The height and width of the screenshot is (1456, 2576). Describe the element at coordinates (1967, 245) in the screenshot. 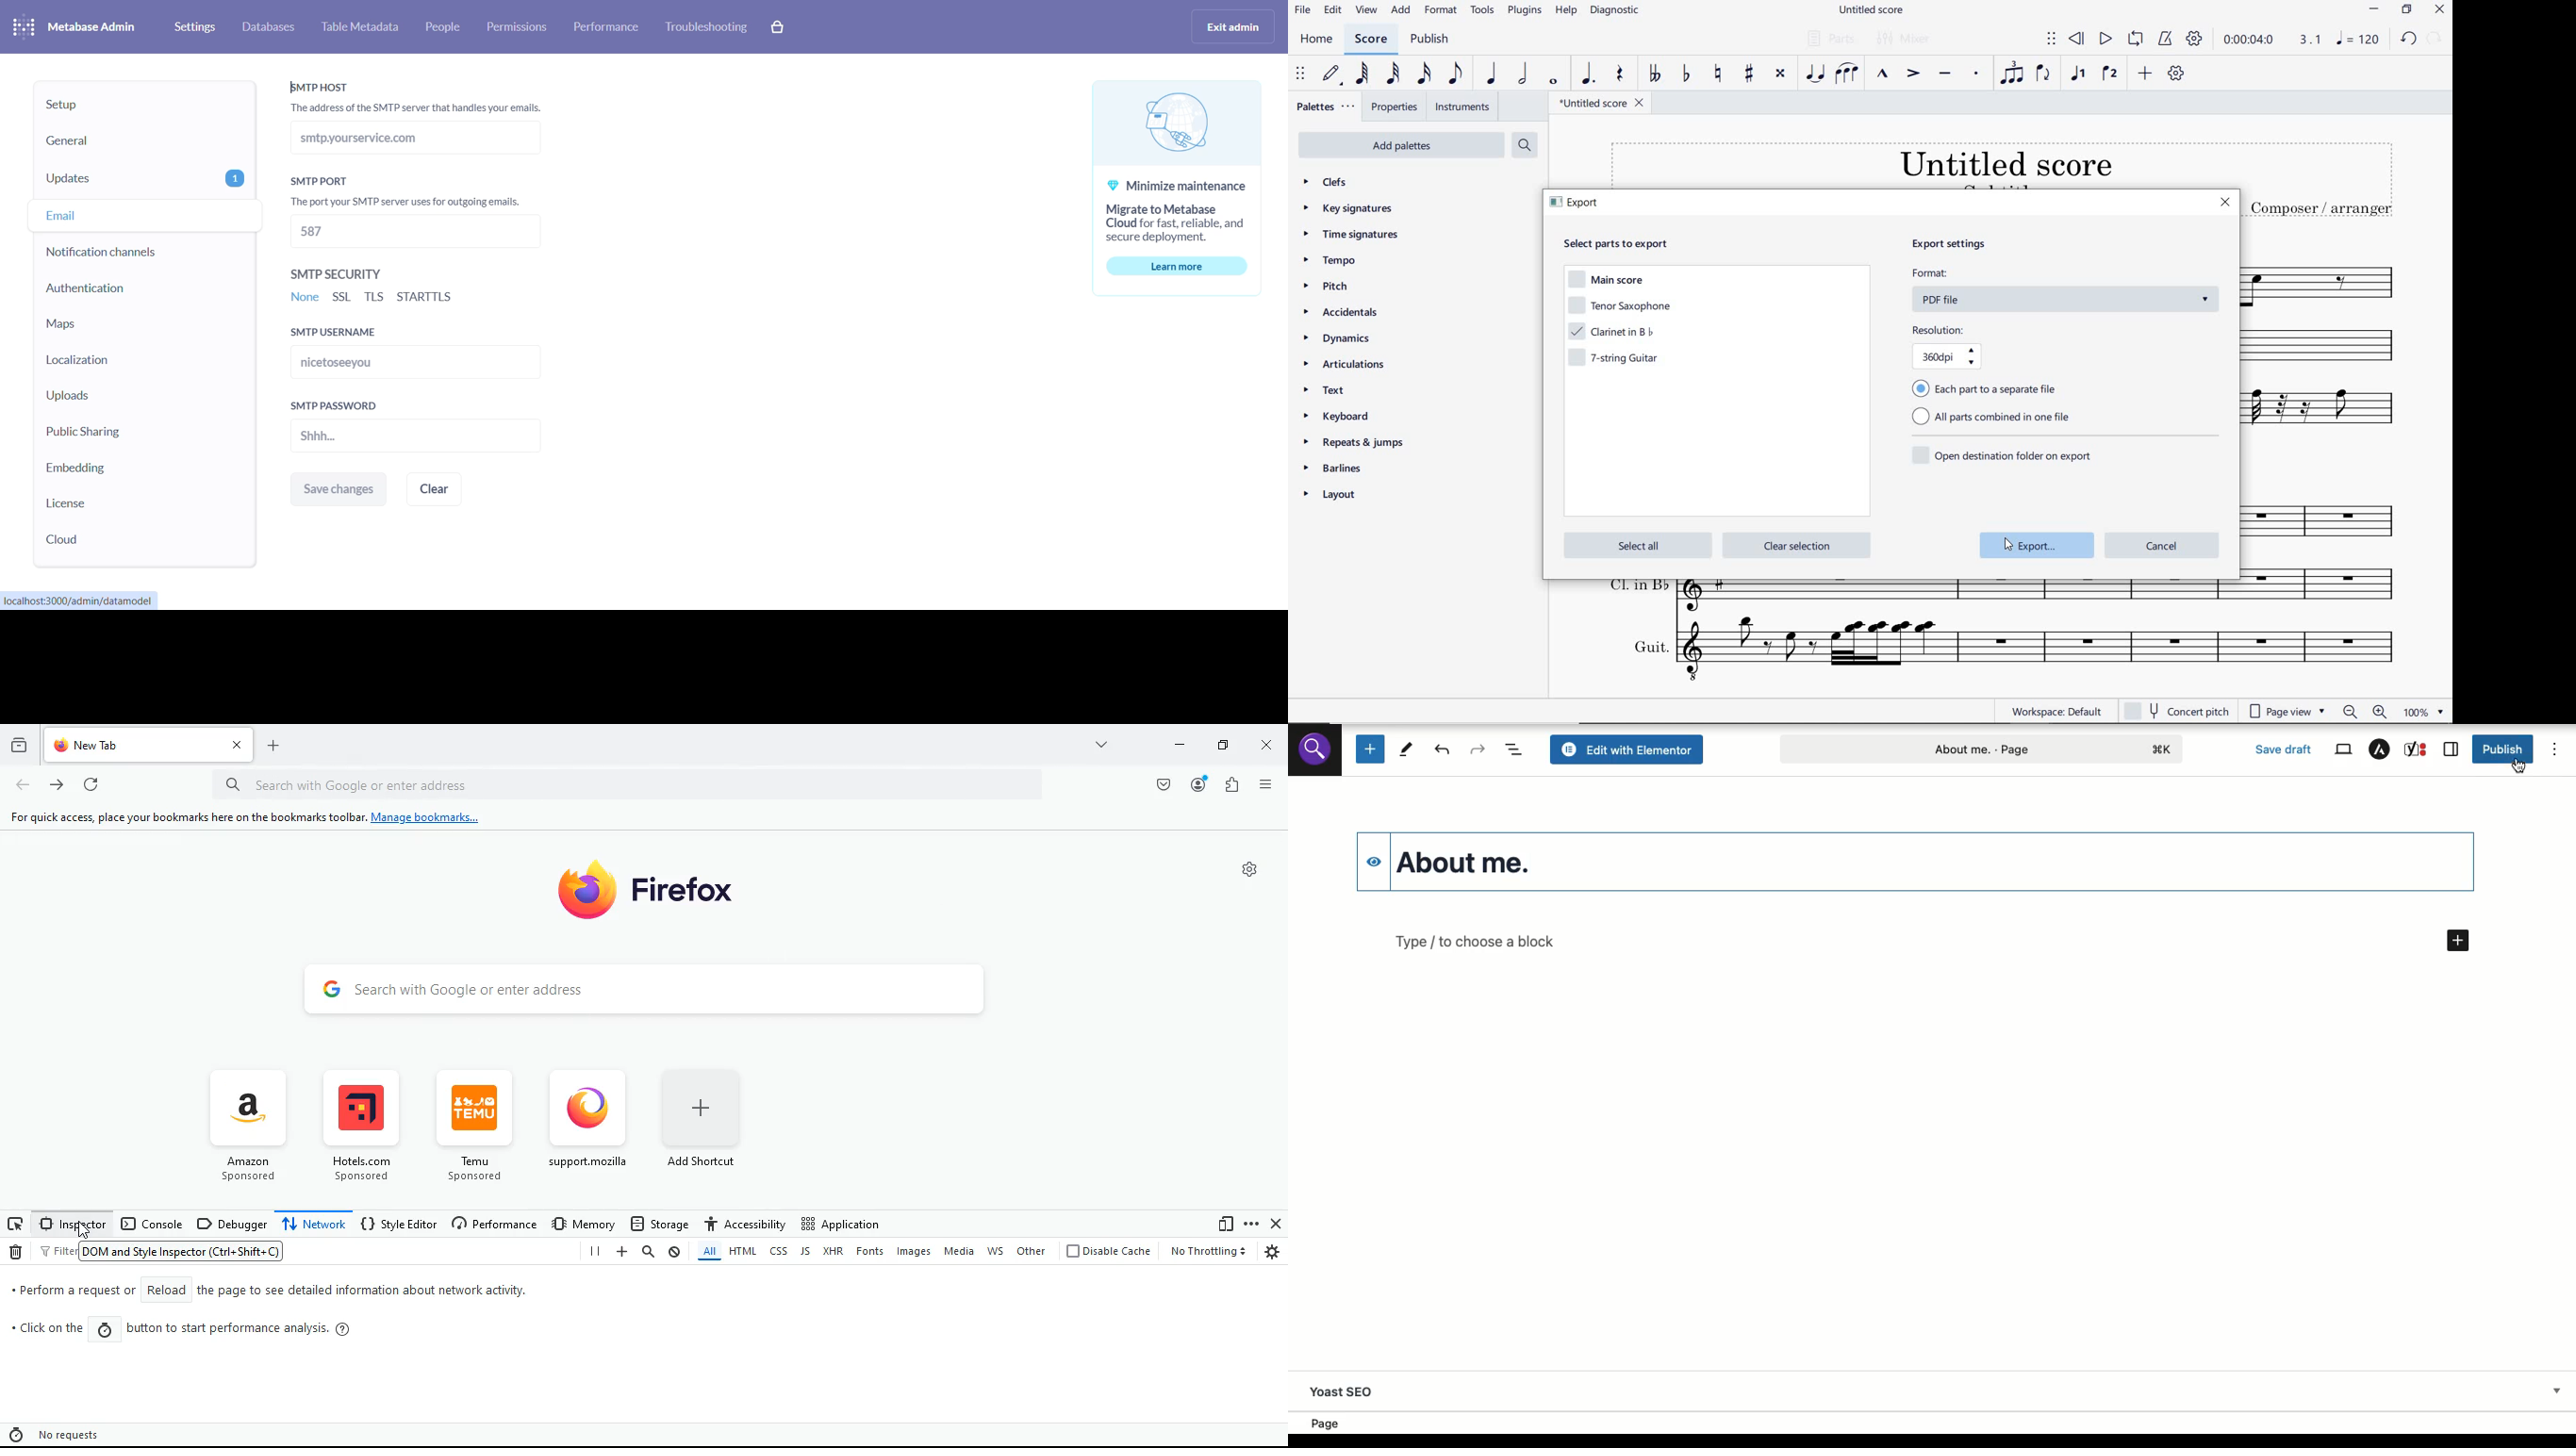

I see `export settings` at that location.